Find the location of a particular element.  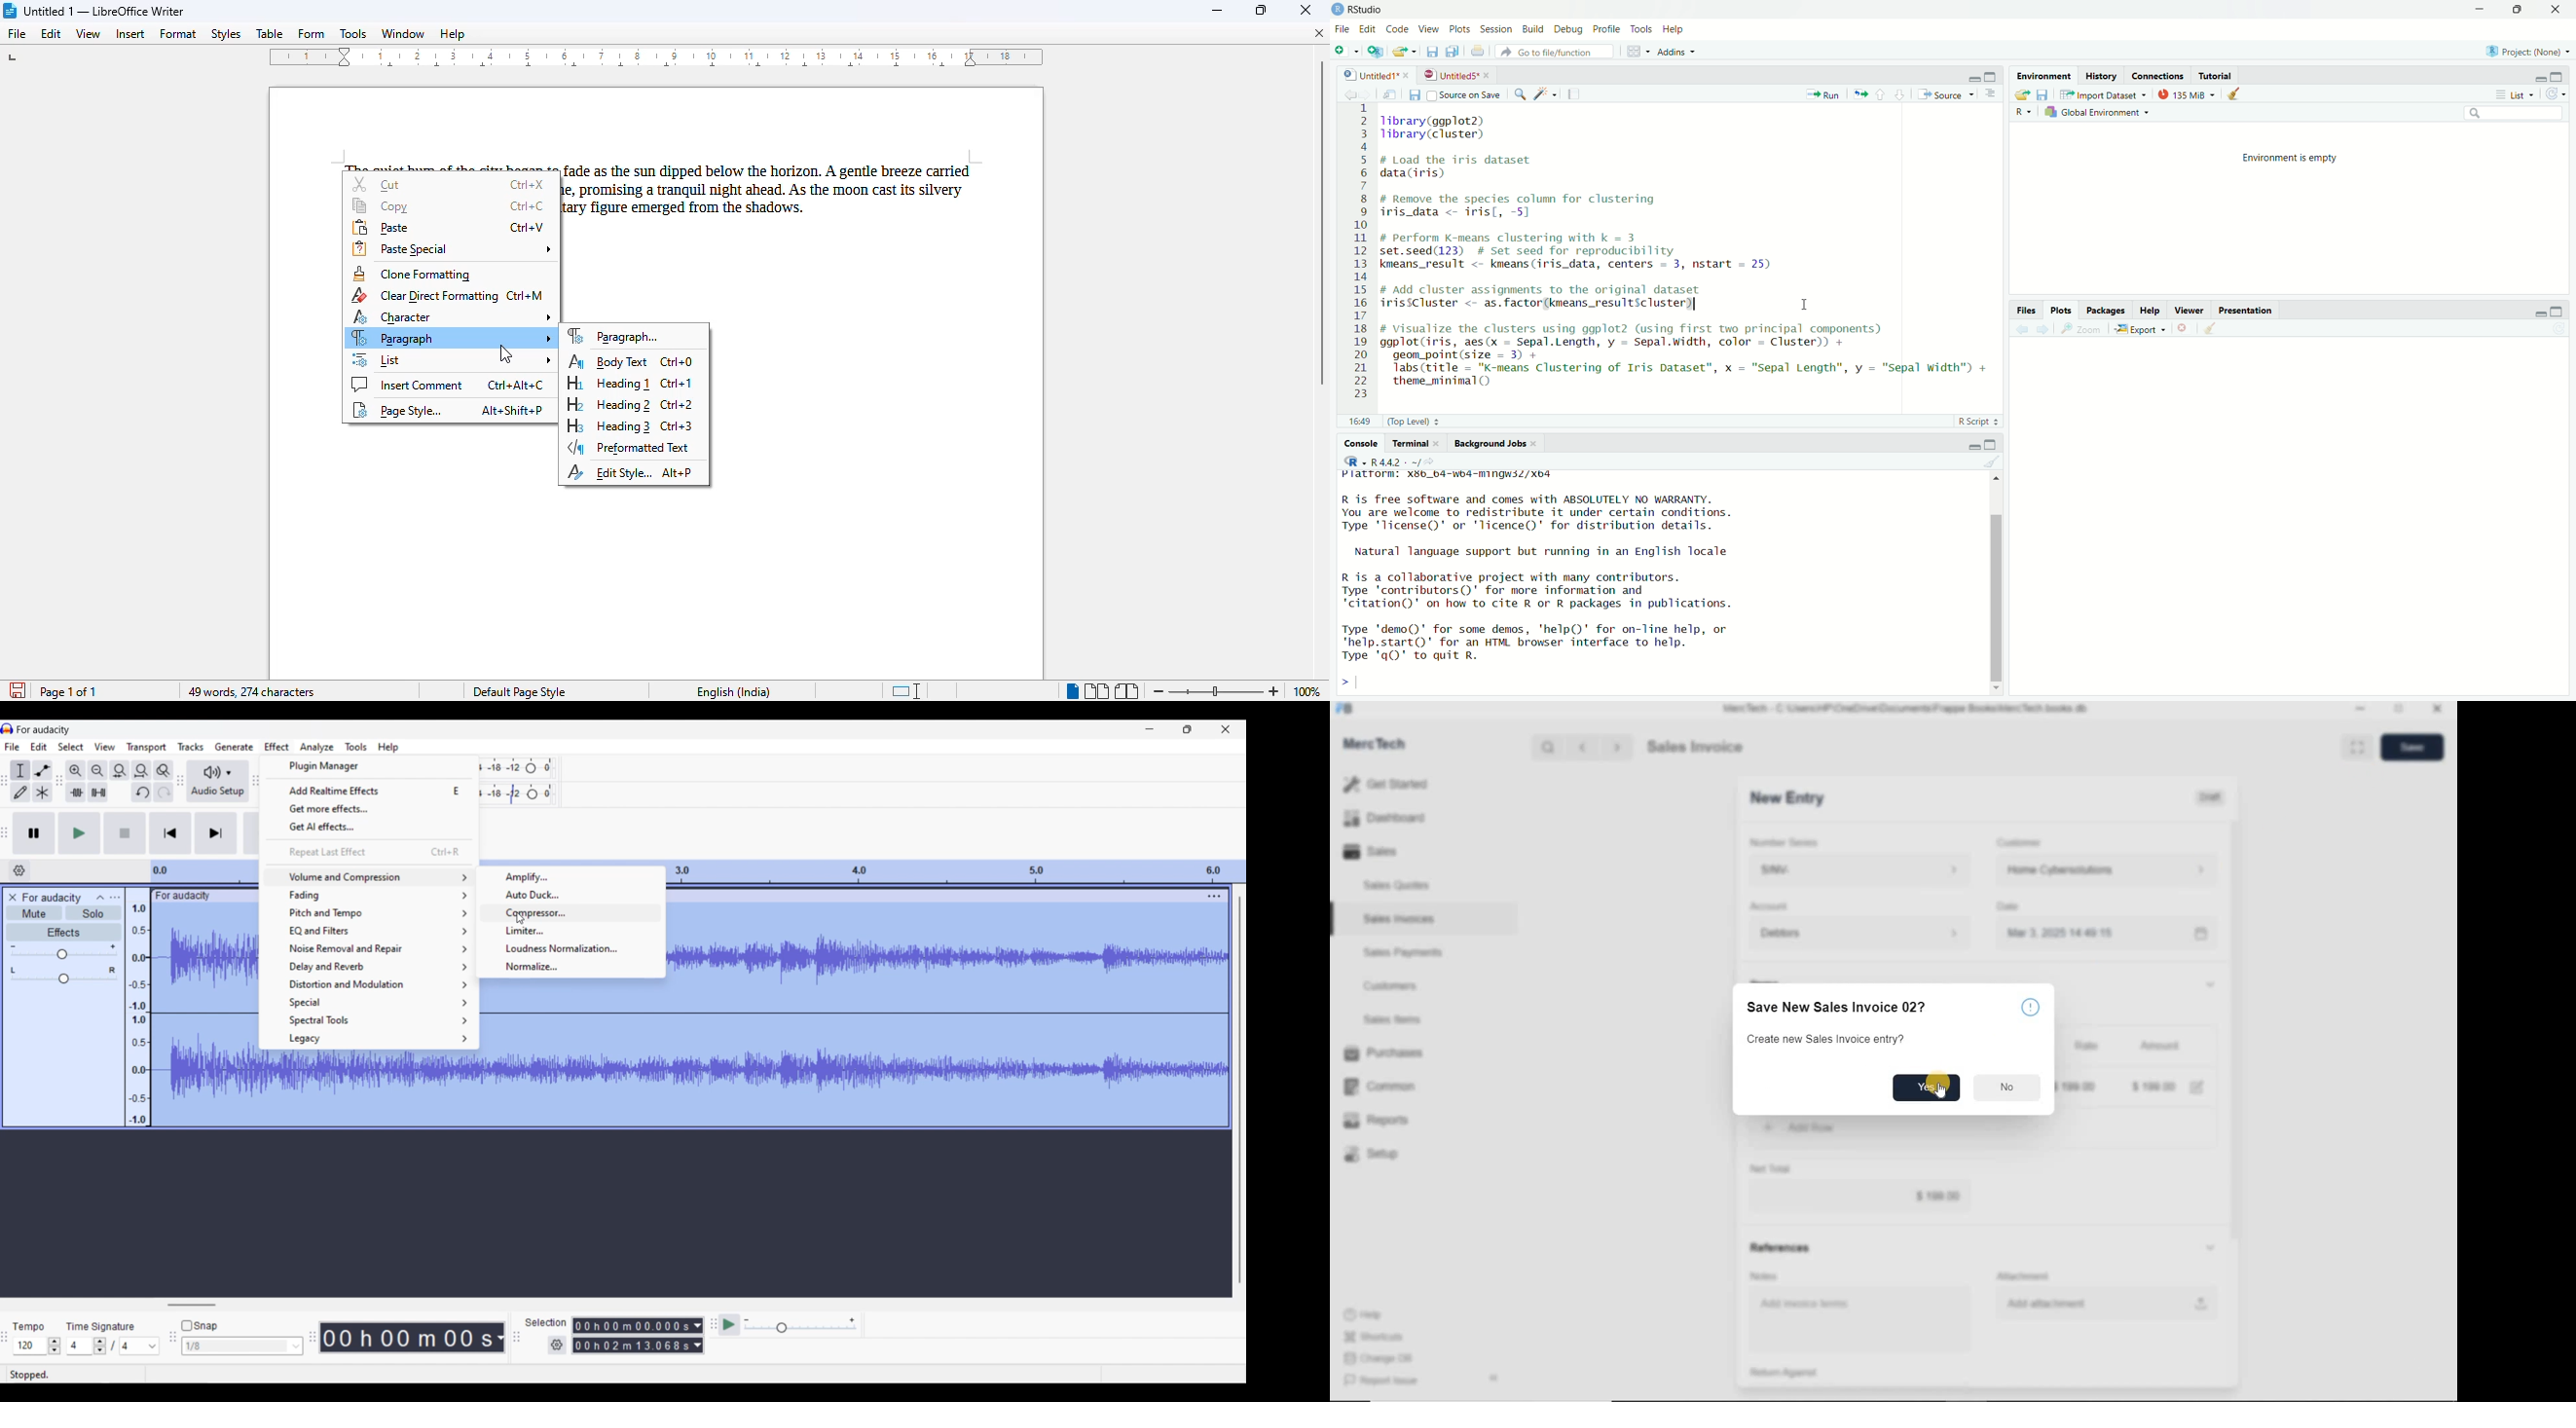

Play at speed/Play at speed once is located at coordinates (729, 1325).